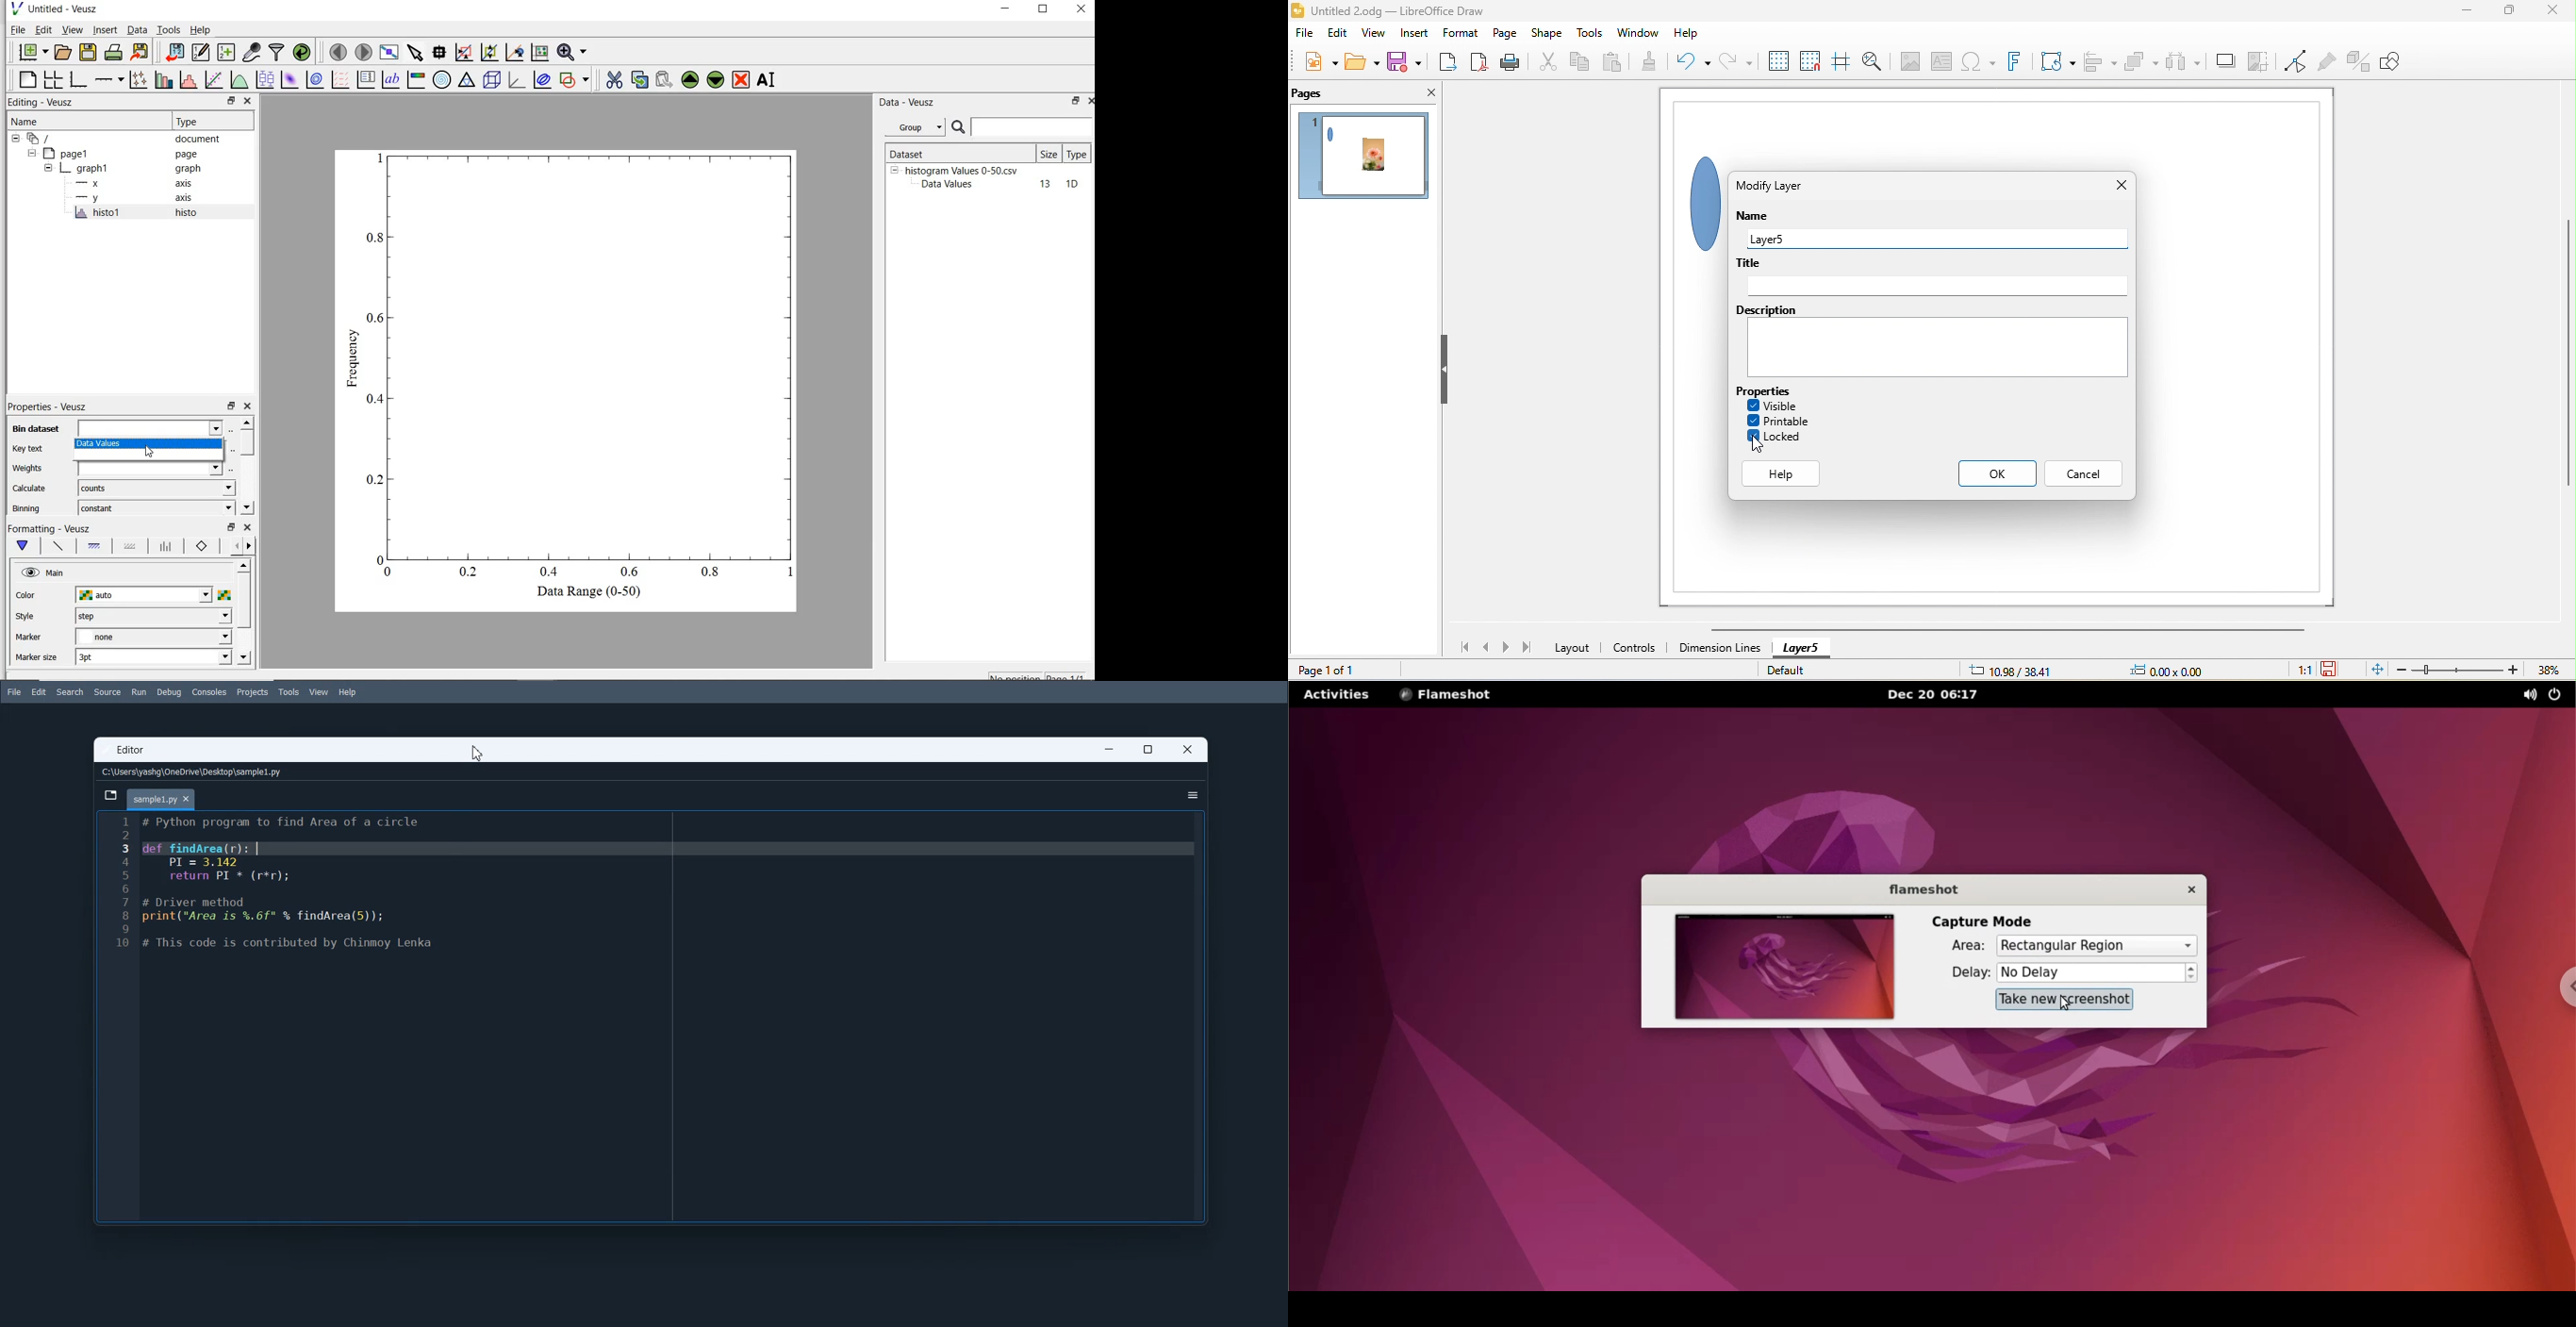 This screenshot has width=2576, height=1344. Describe the element at coordinates (2007, 629) in the screenshot. I see `horizontal scroll bar` at that location.